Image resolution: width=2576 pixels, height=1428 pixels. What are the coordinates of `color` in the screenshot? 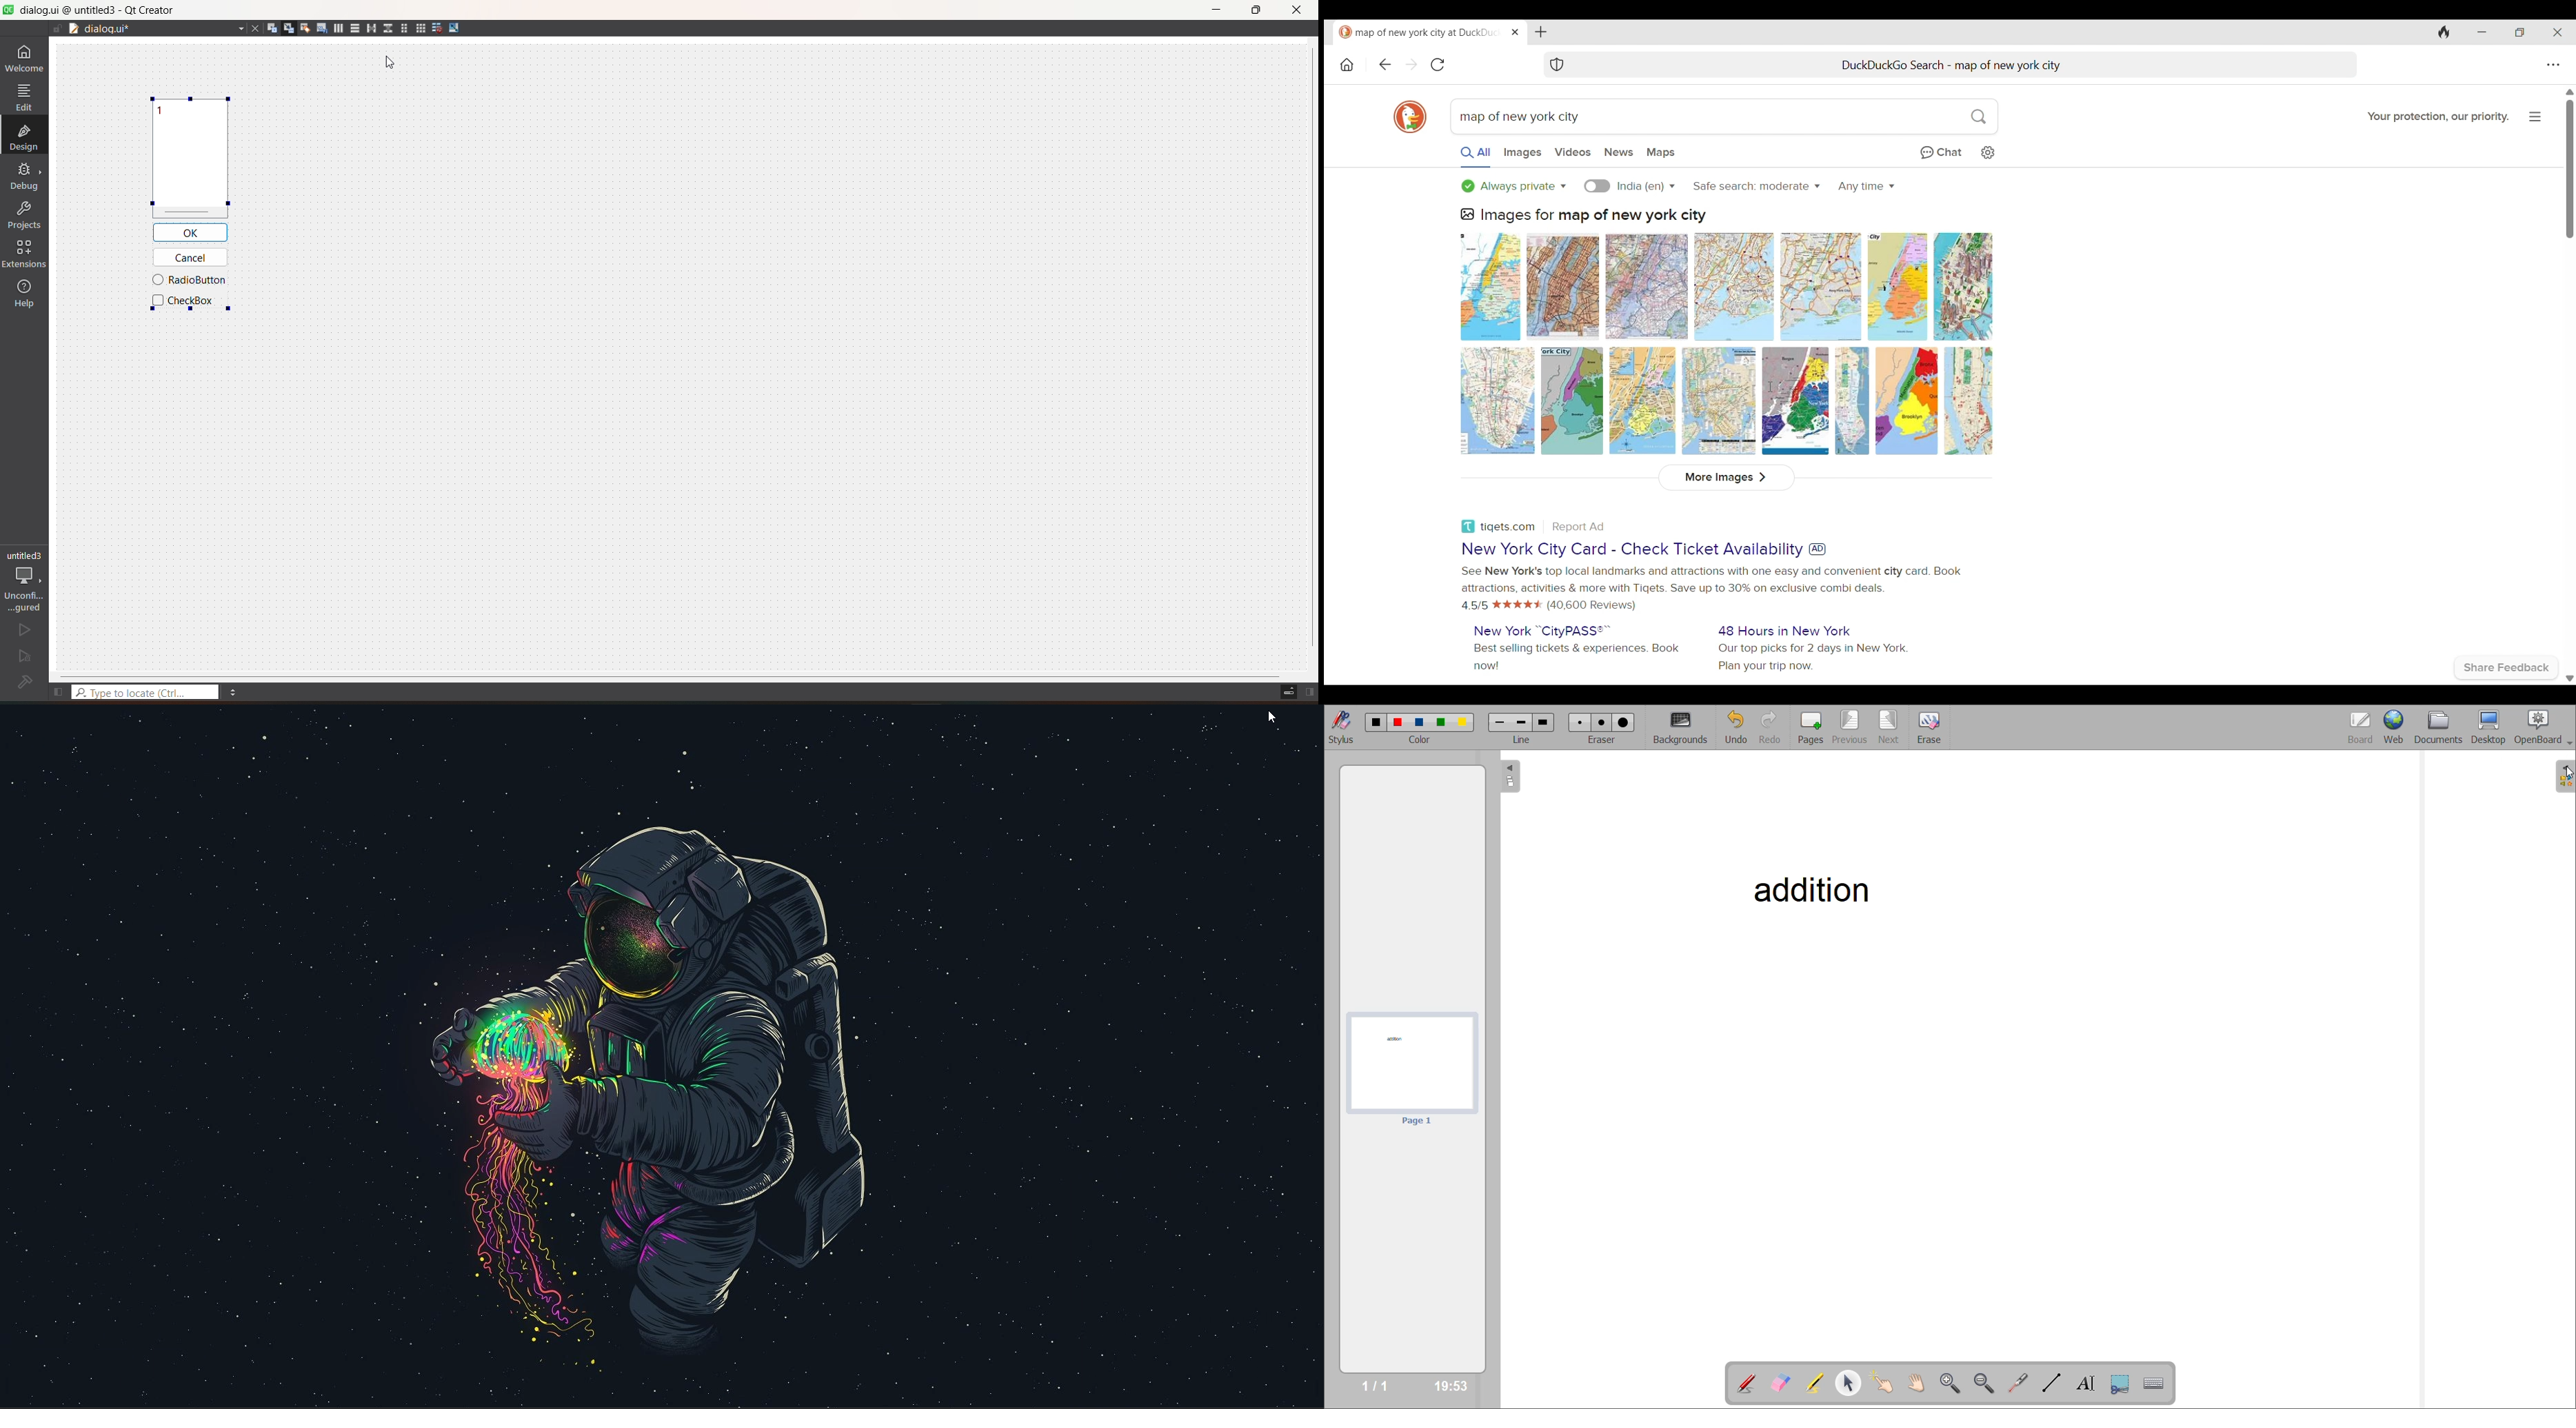 It's located at (1420, 740).